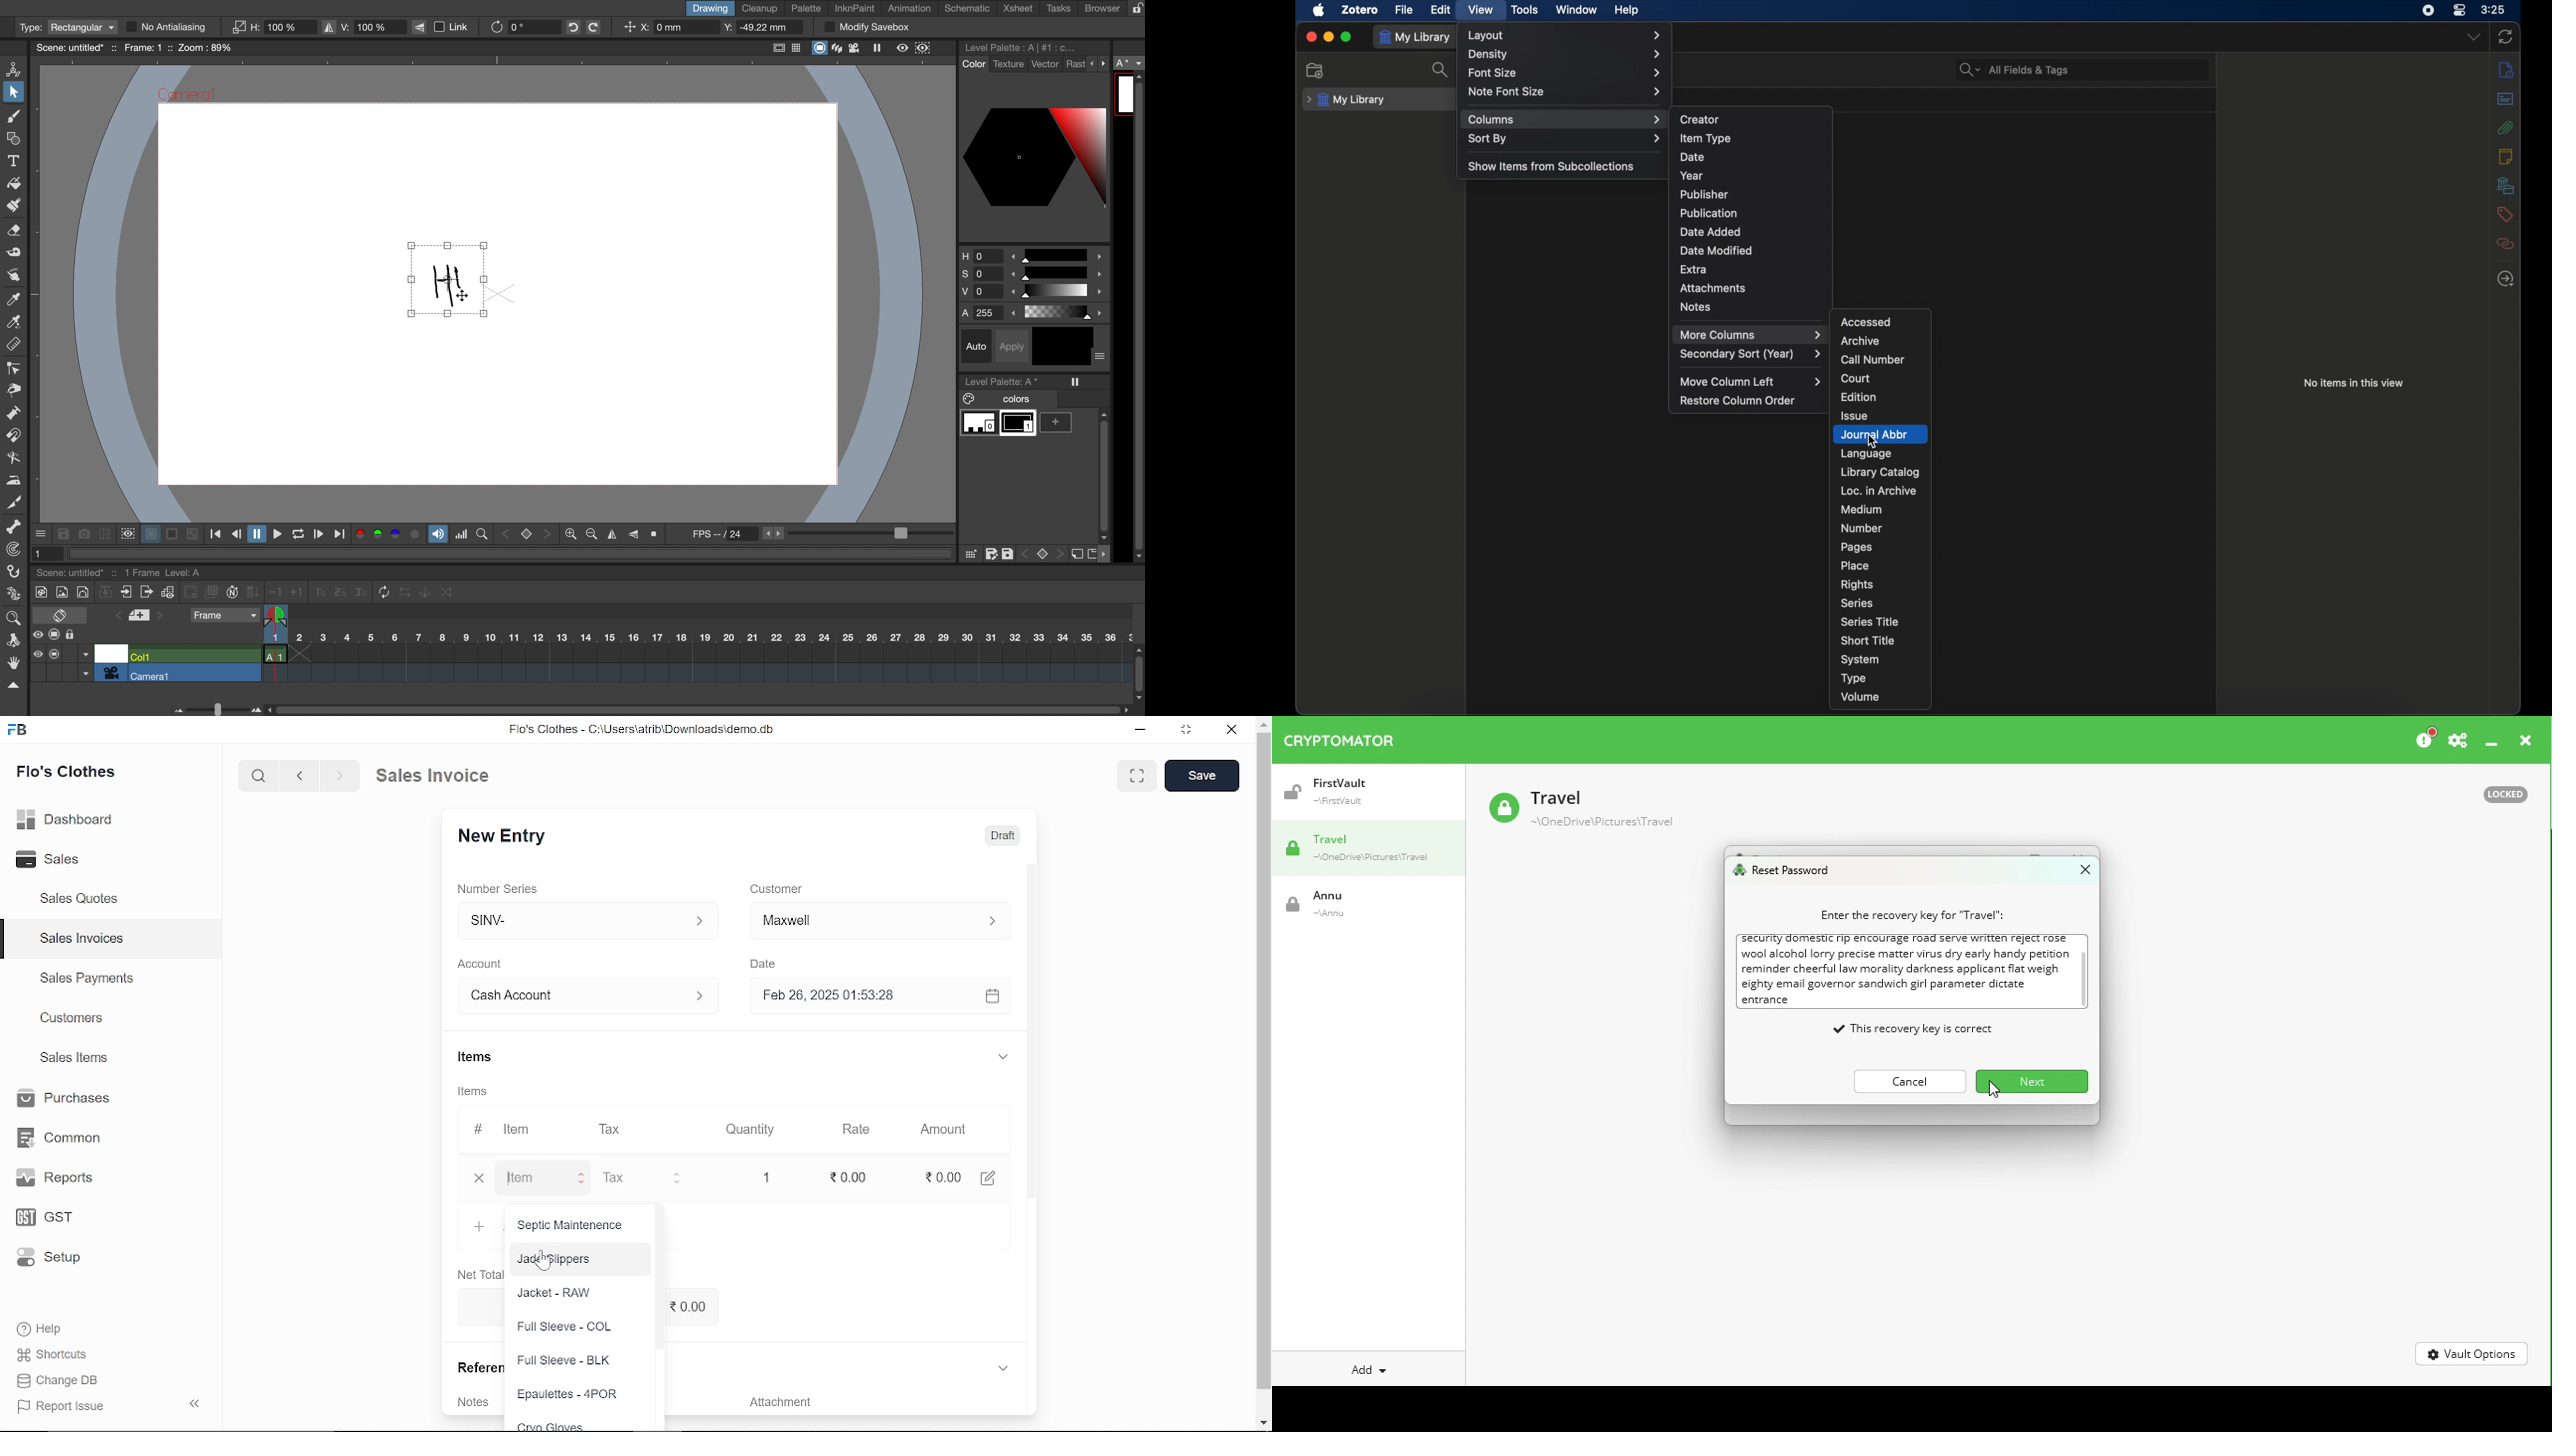  What do you see at coordinates (658, 731) in the screenshot?
I see `Flo's Clothes - C:\UsersatribiDownloads\demo.do` at bounding box center [658, 731].